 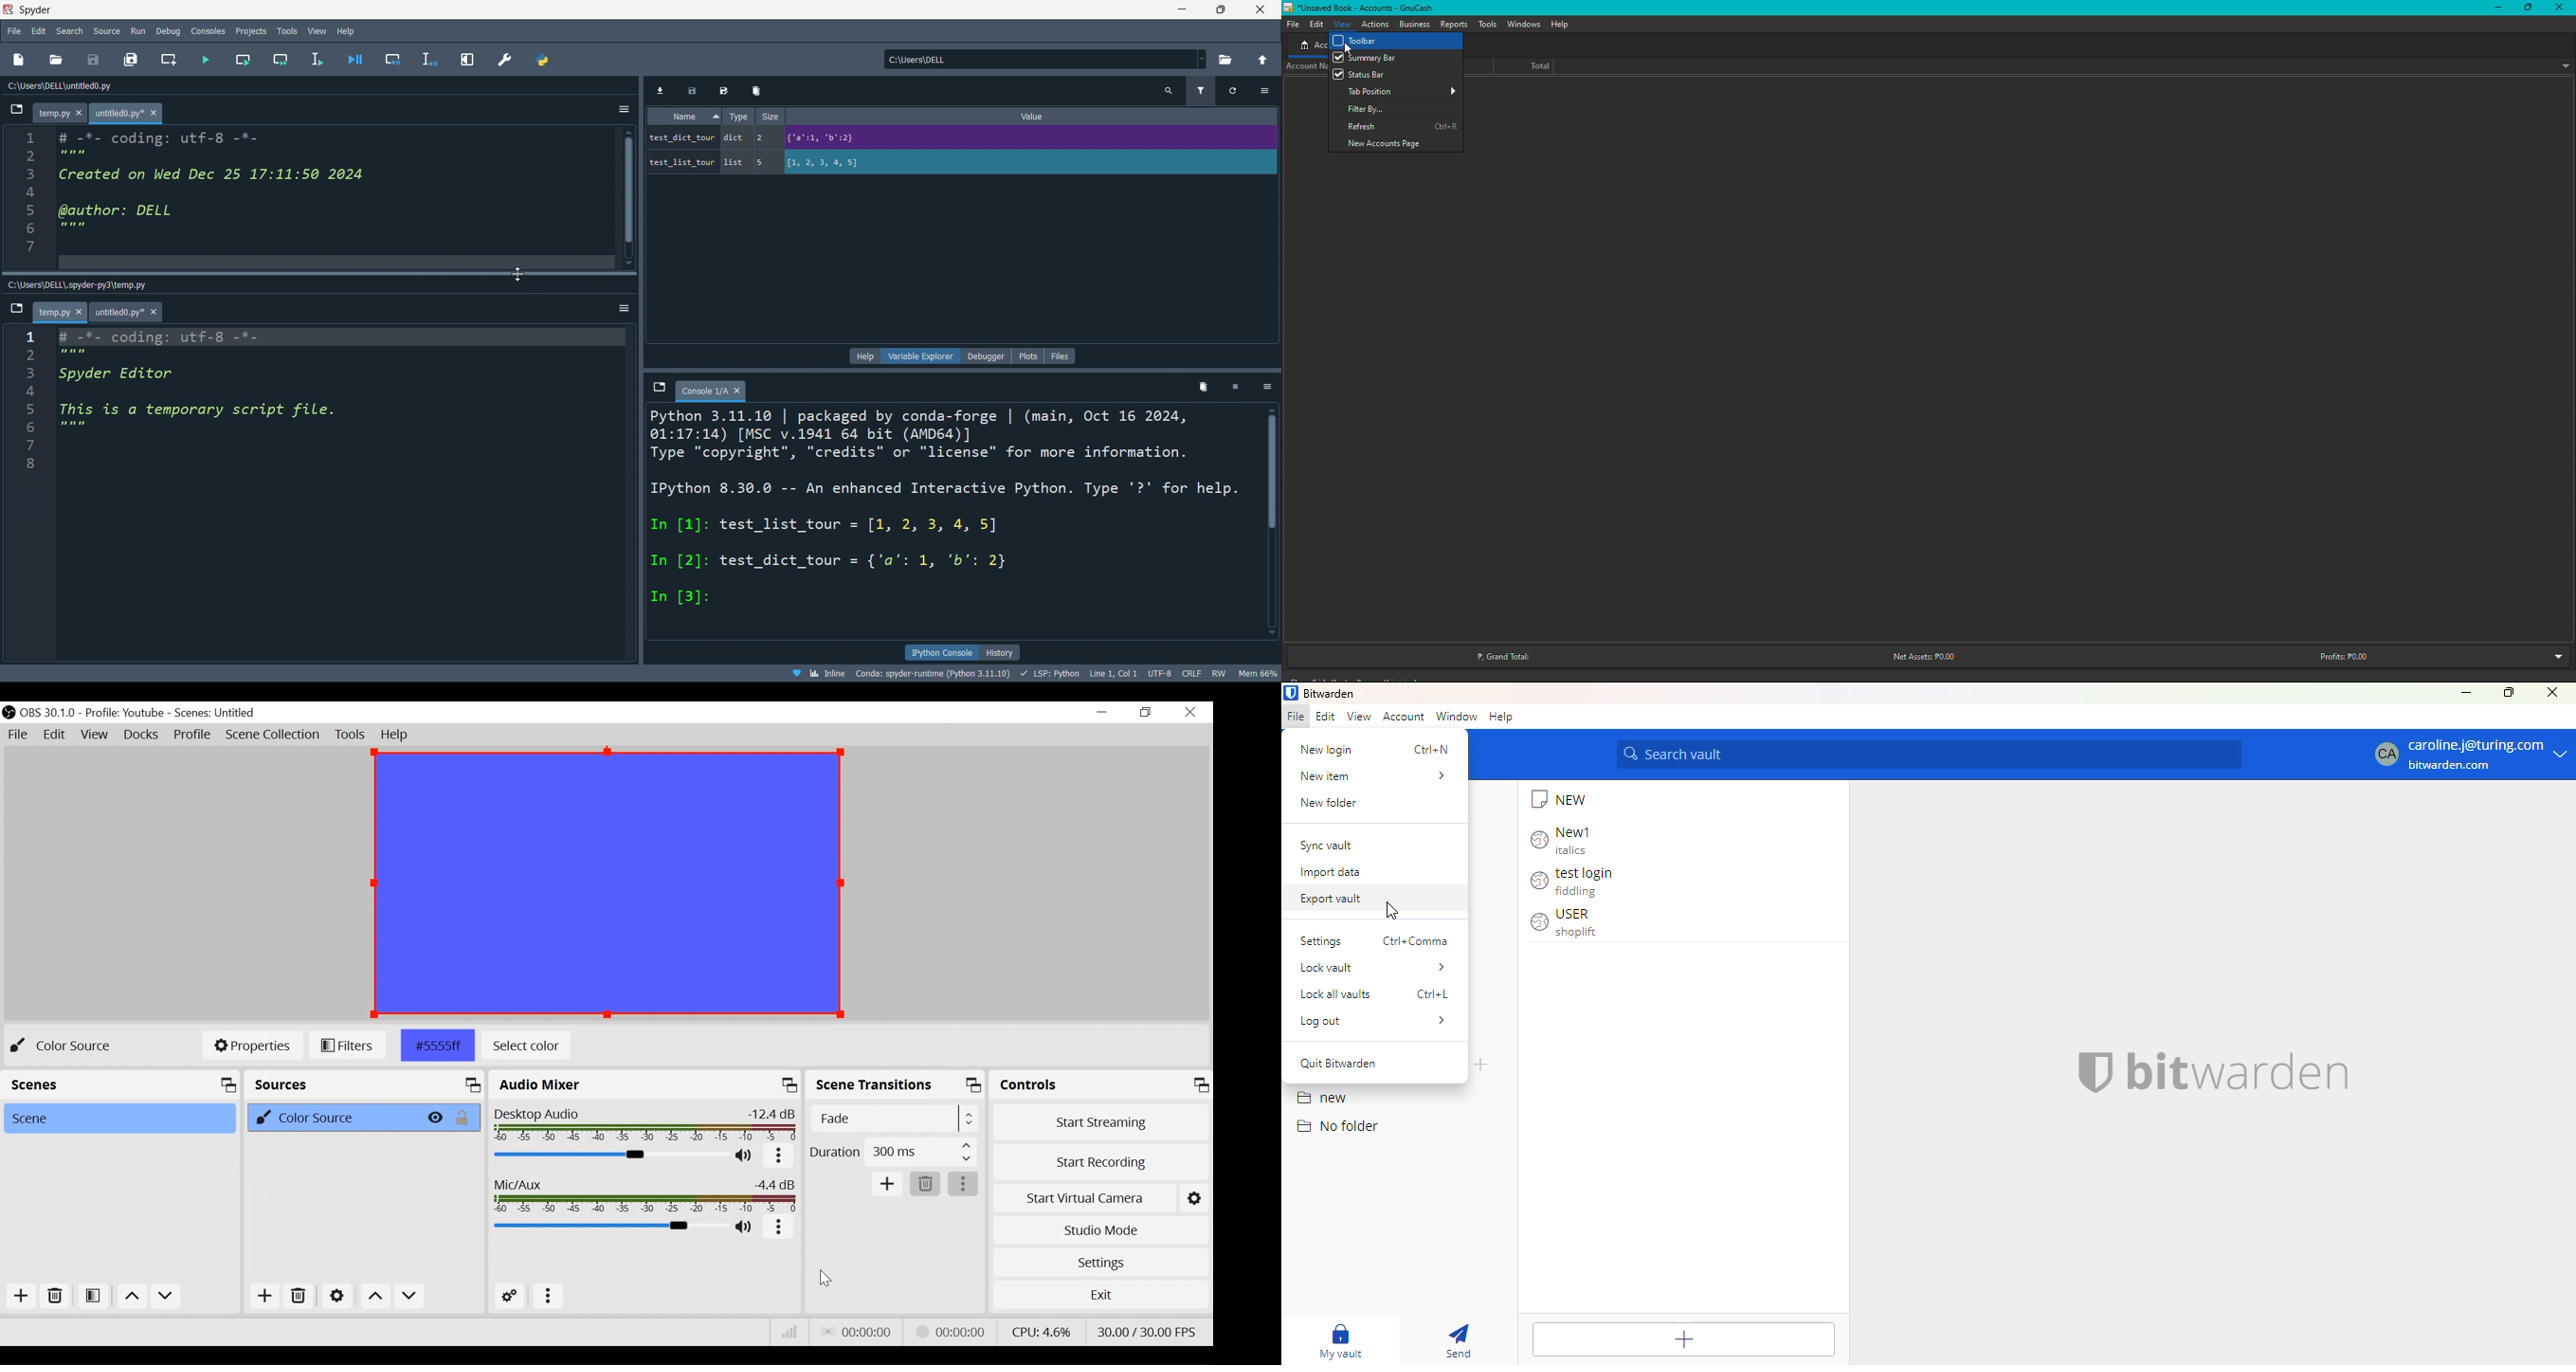 What do you see at coordinates (464, 1118) in the screenshot?
I see `(un)lock` at bounding box center [464, 1118].